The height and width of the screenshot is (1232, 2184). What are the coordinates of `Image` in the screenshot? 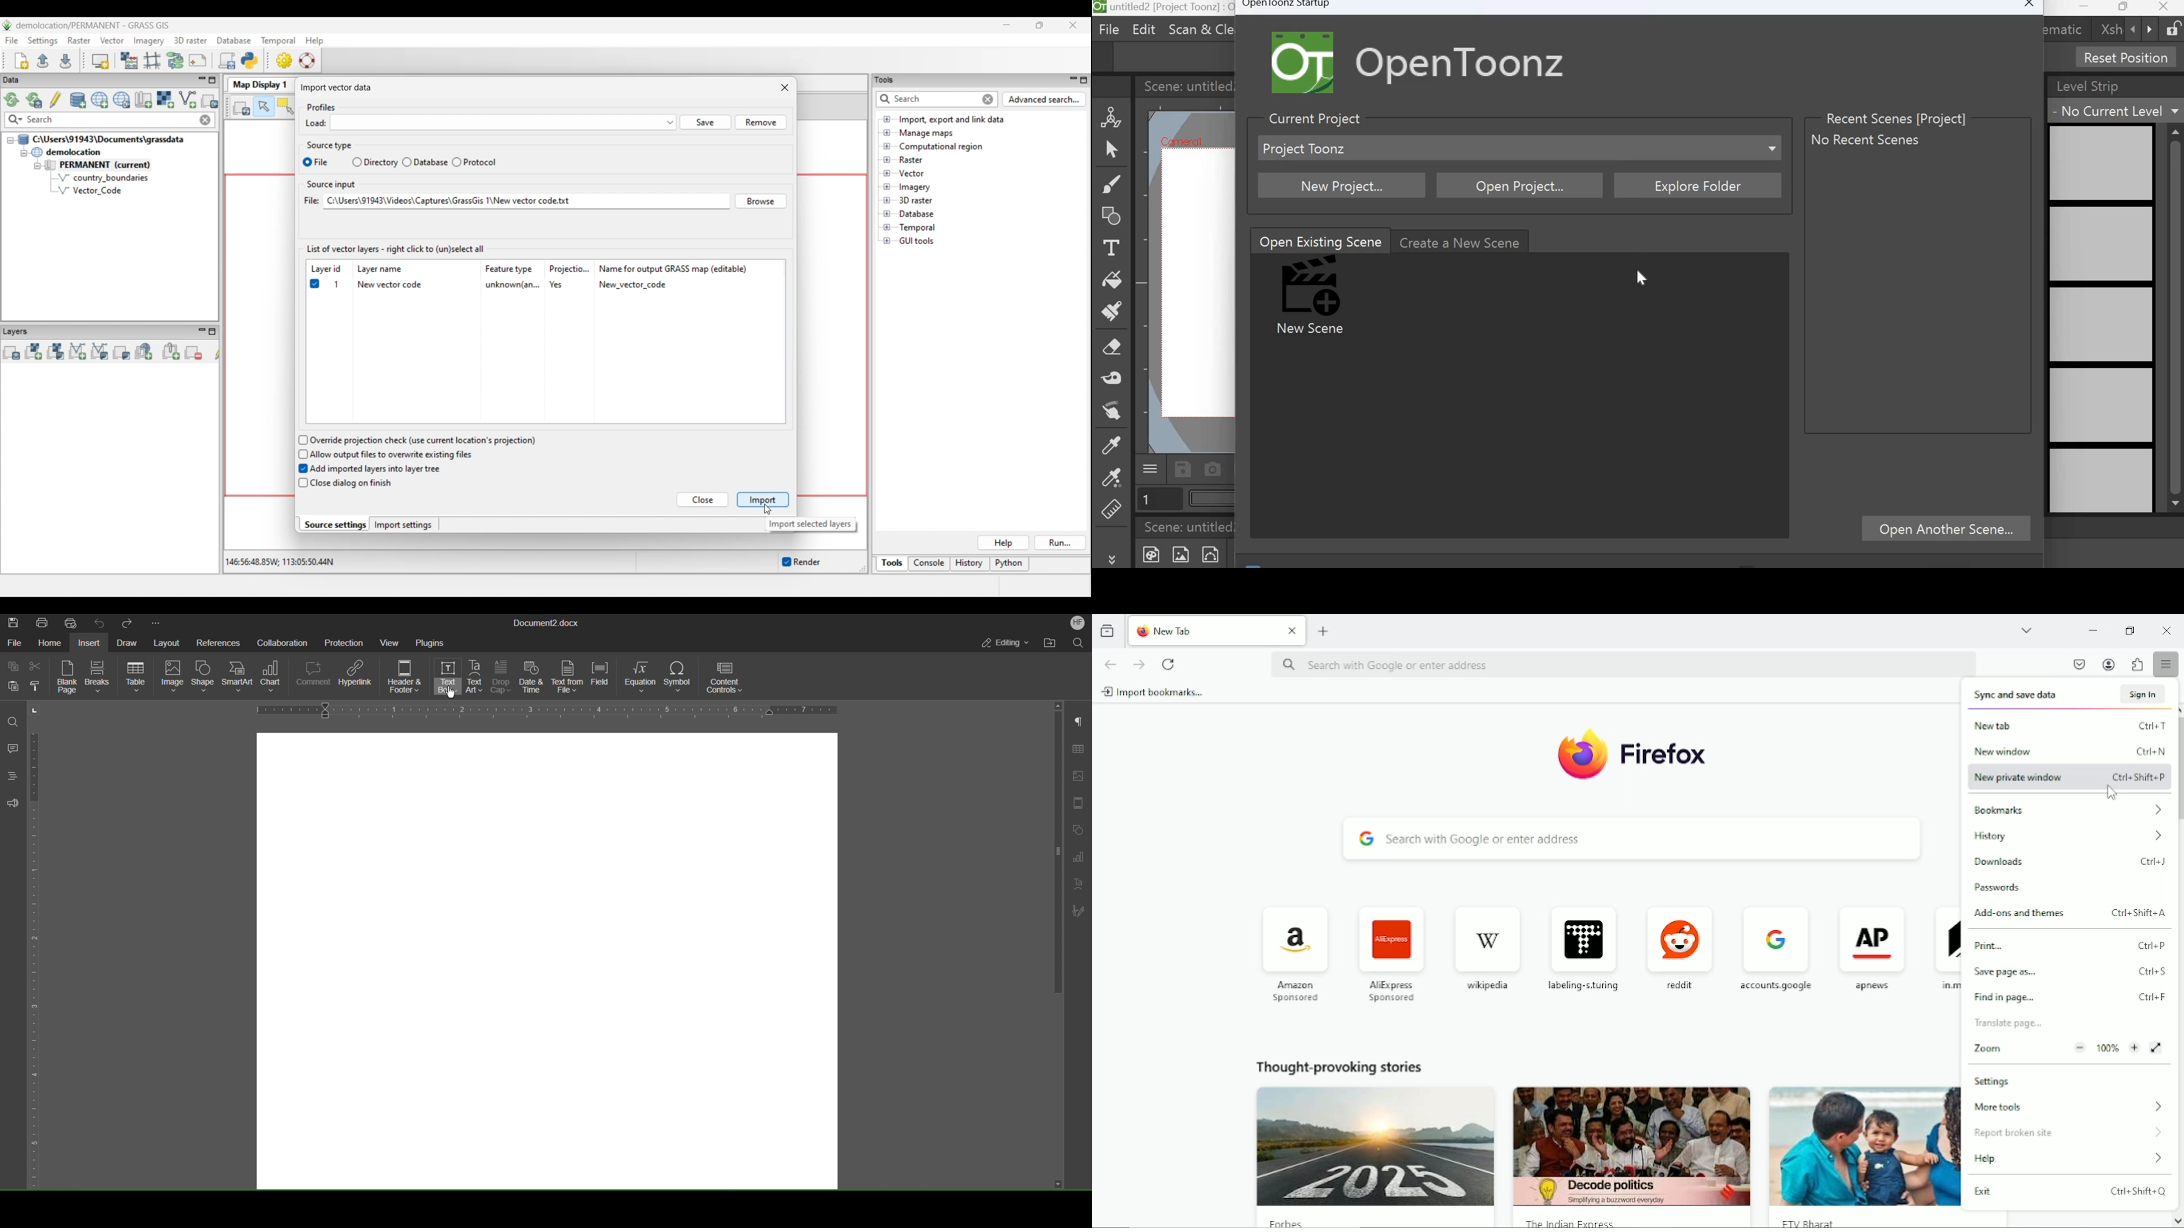 It's located at (1375, 1156).